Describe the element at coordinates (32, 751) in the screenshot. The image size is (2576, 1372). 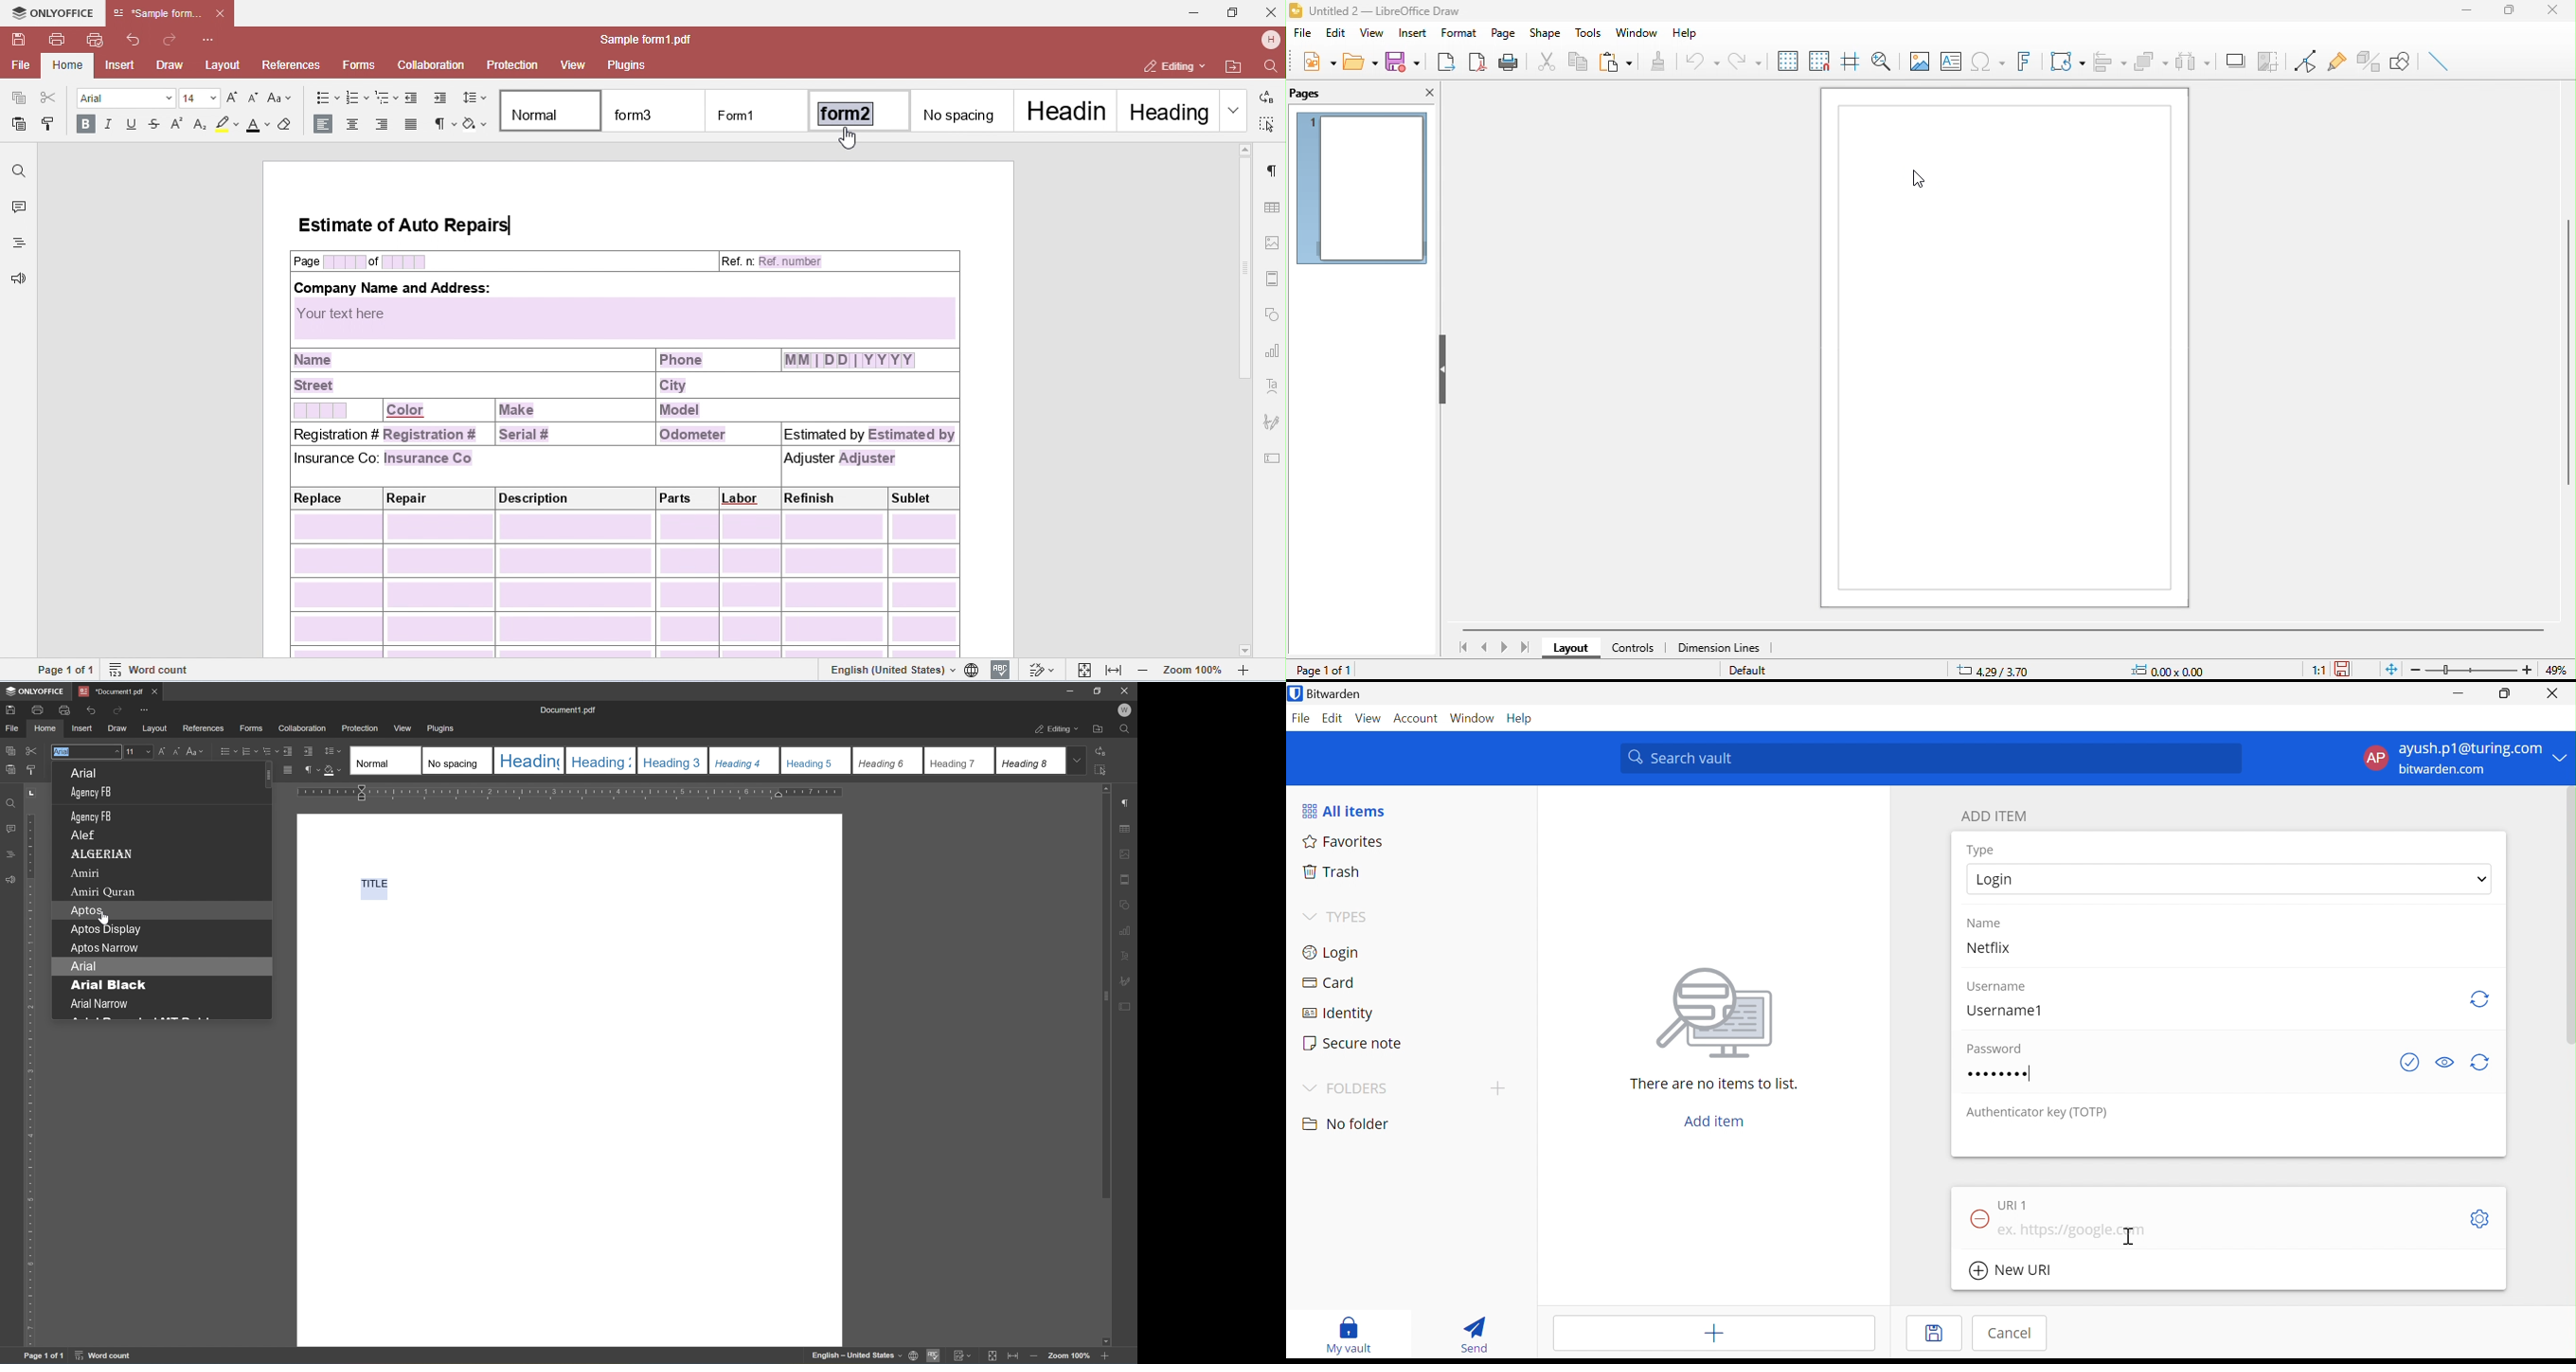
I see `cut` at that location.